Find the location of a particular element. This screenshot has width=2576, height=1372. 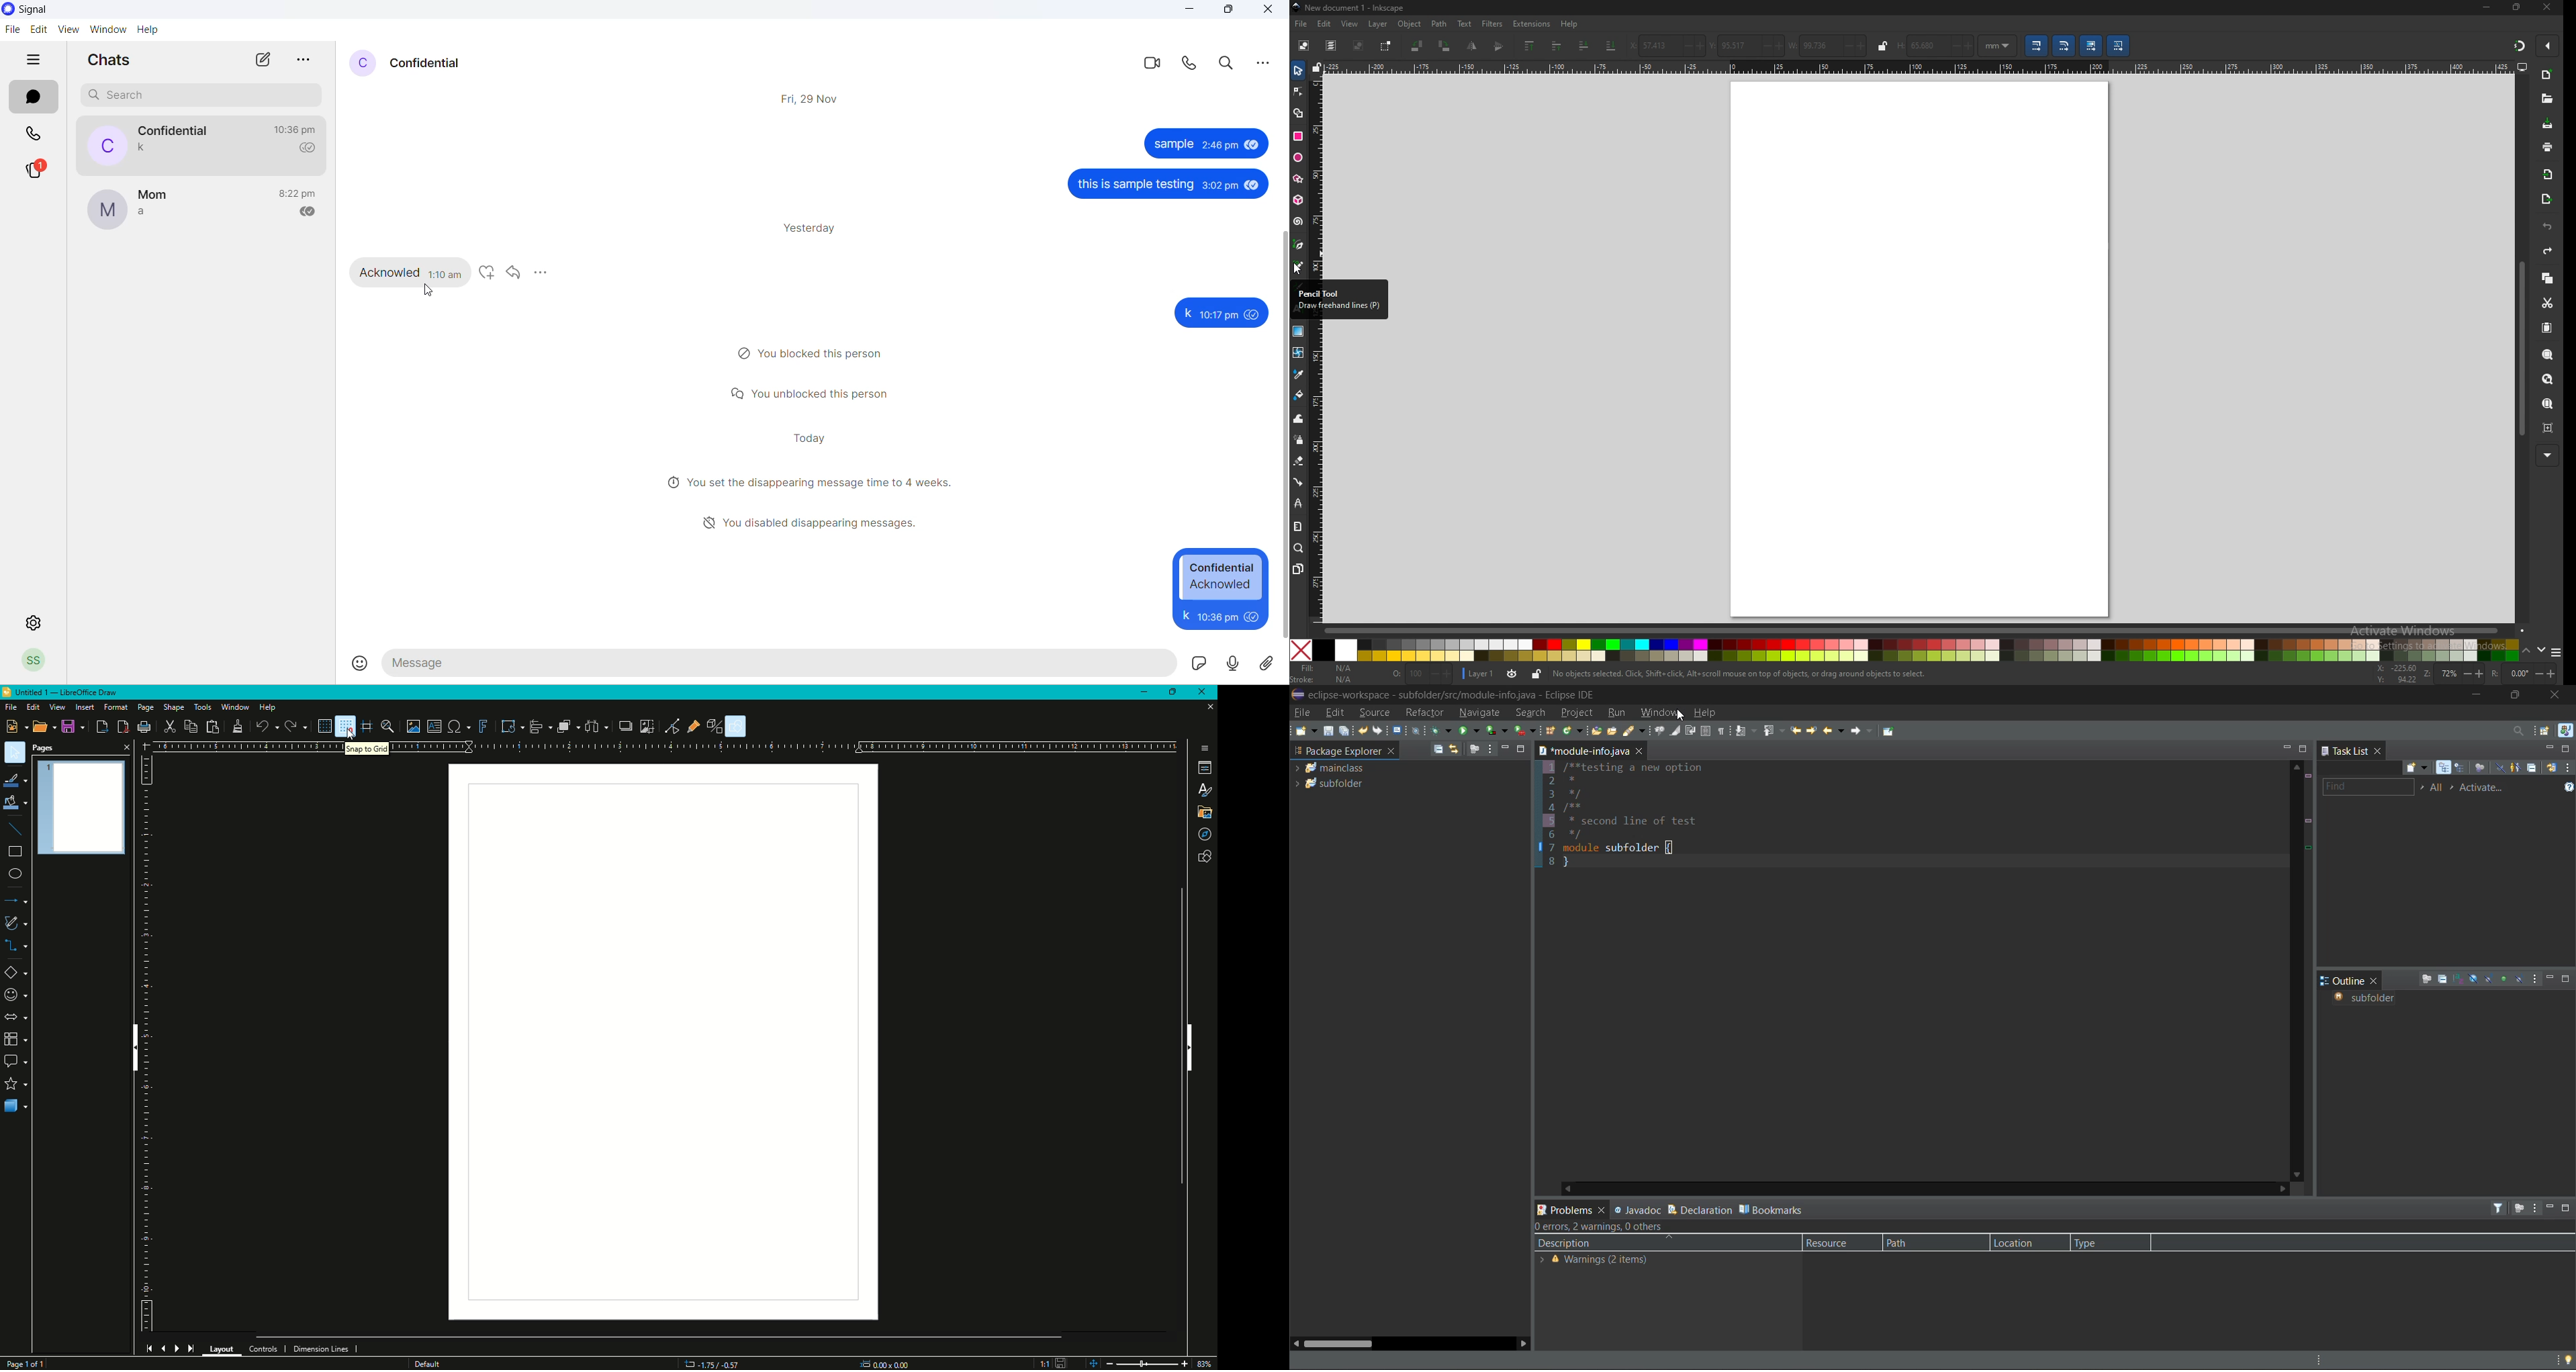

more is located at coordinates (2548, 455).